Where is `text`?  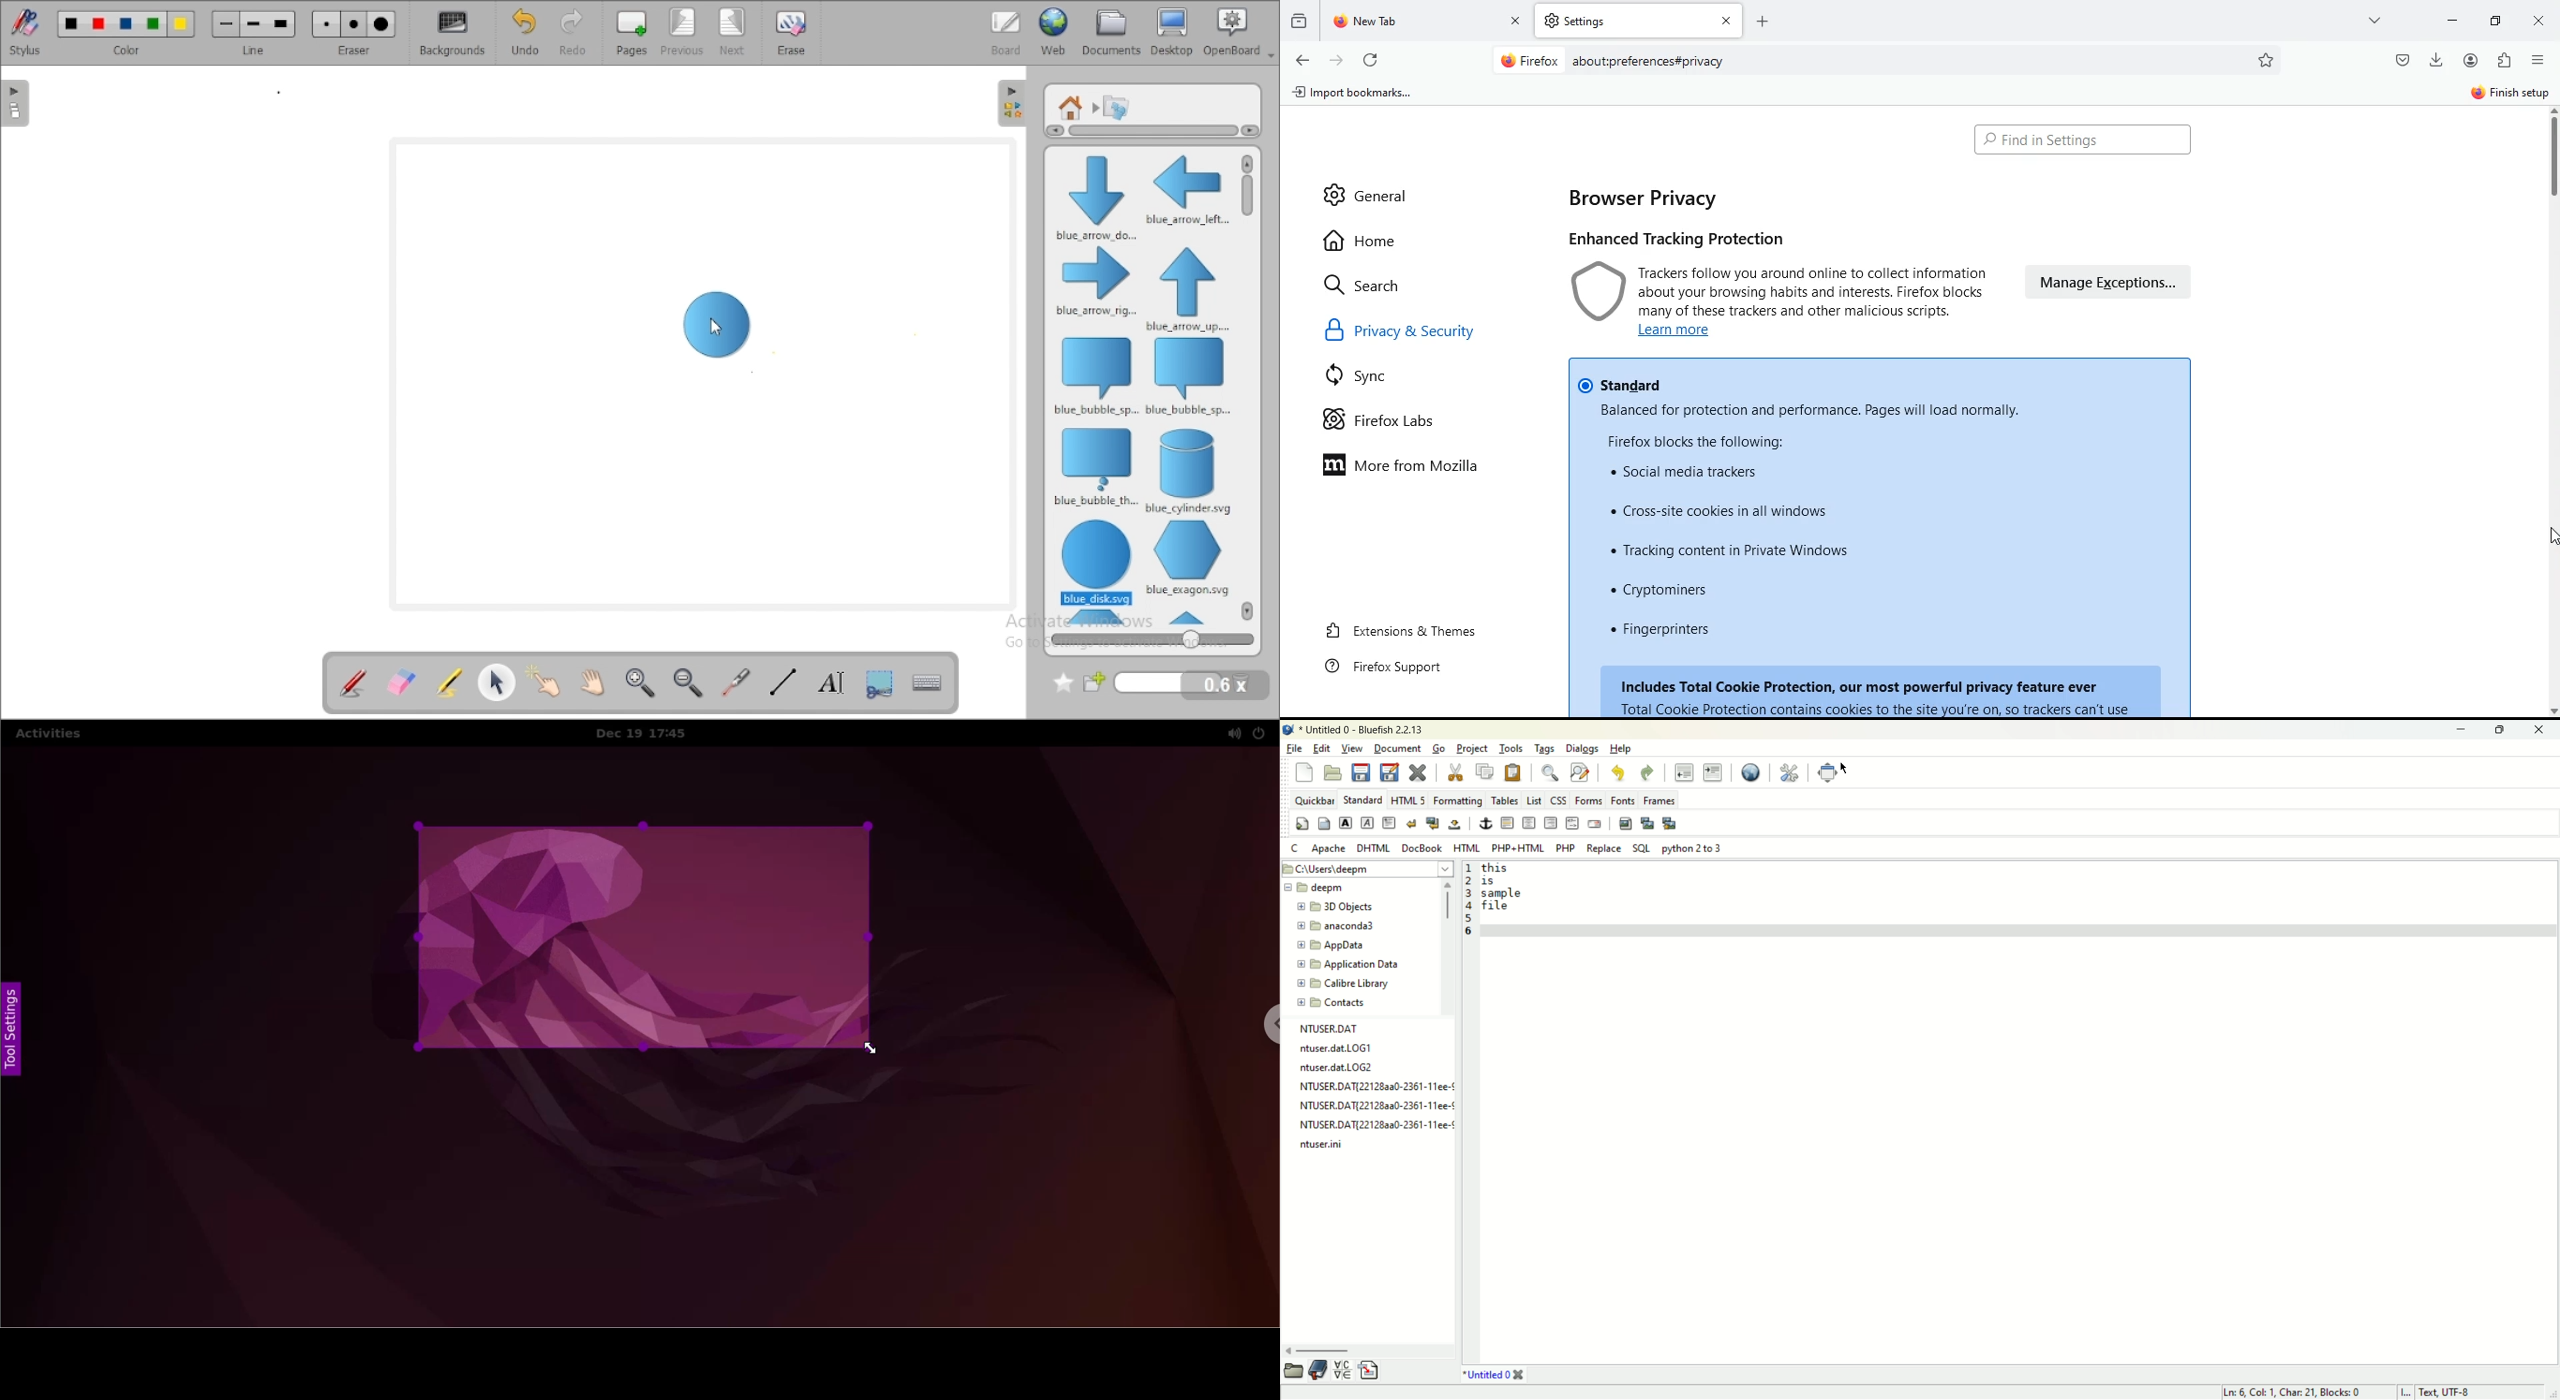
text is located at coordinates (1513, 890).